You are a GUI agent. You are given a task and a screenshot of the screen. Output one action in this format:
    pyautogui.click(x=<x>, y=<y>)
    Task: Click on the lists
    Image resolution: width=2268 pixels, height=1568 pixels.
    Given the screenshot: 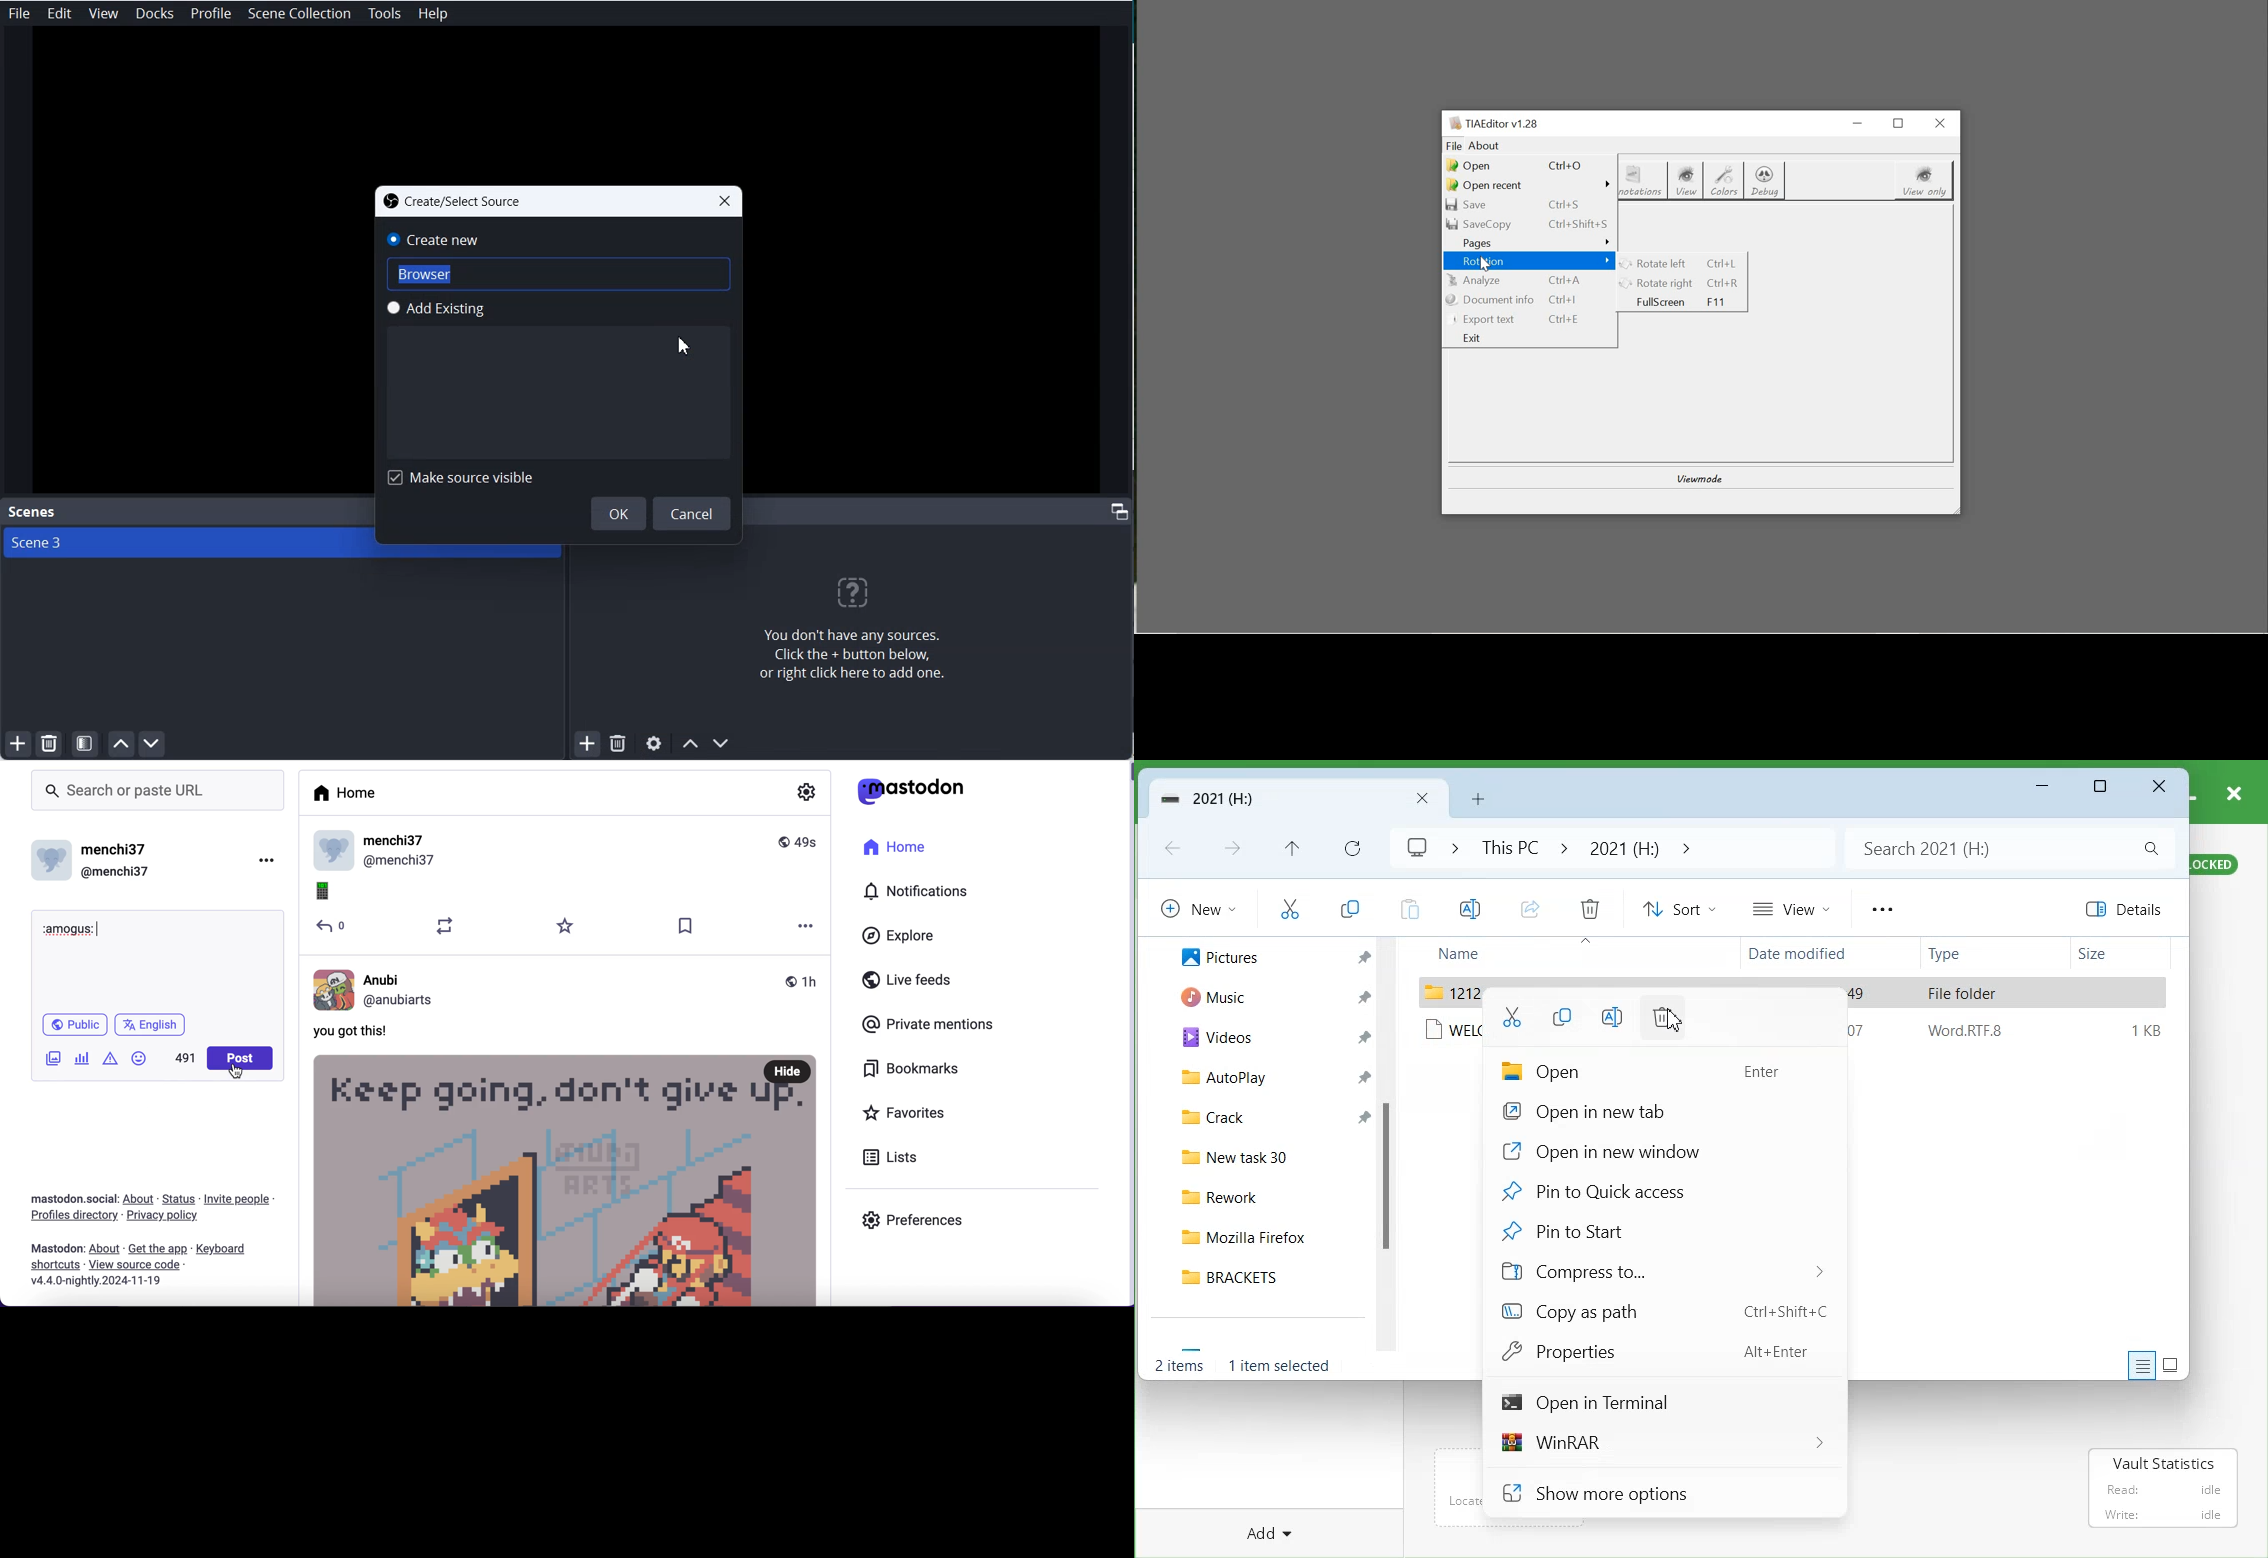 What is the action you would take?
    pyautogui.click(x=892, y=1158)
    